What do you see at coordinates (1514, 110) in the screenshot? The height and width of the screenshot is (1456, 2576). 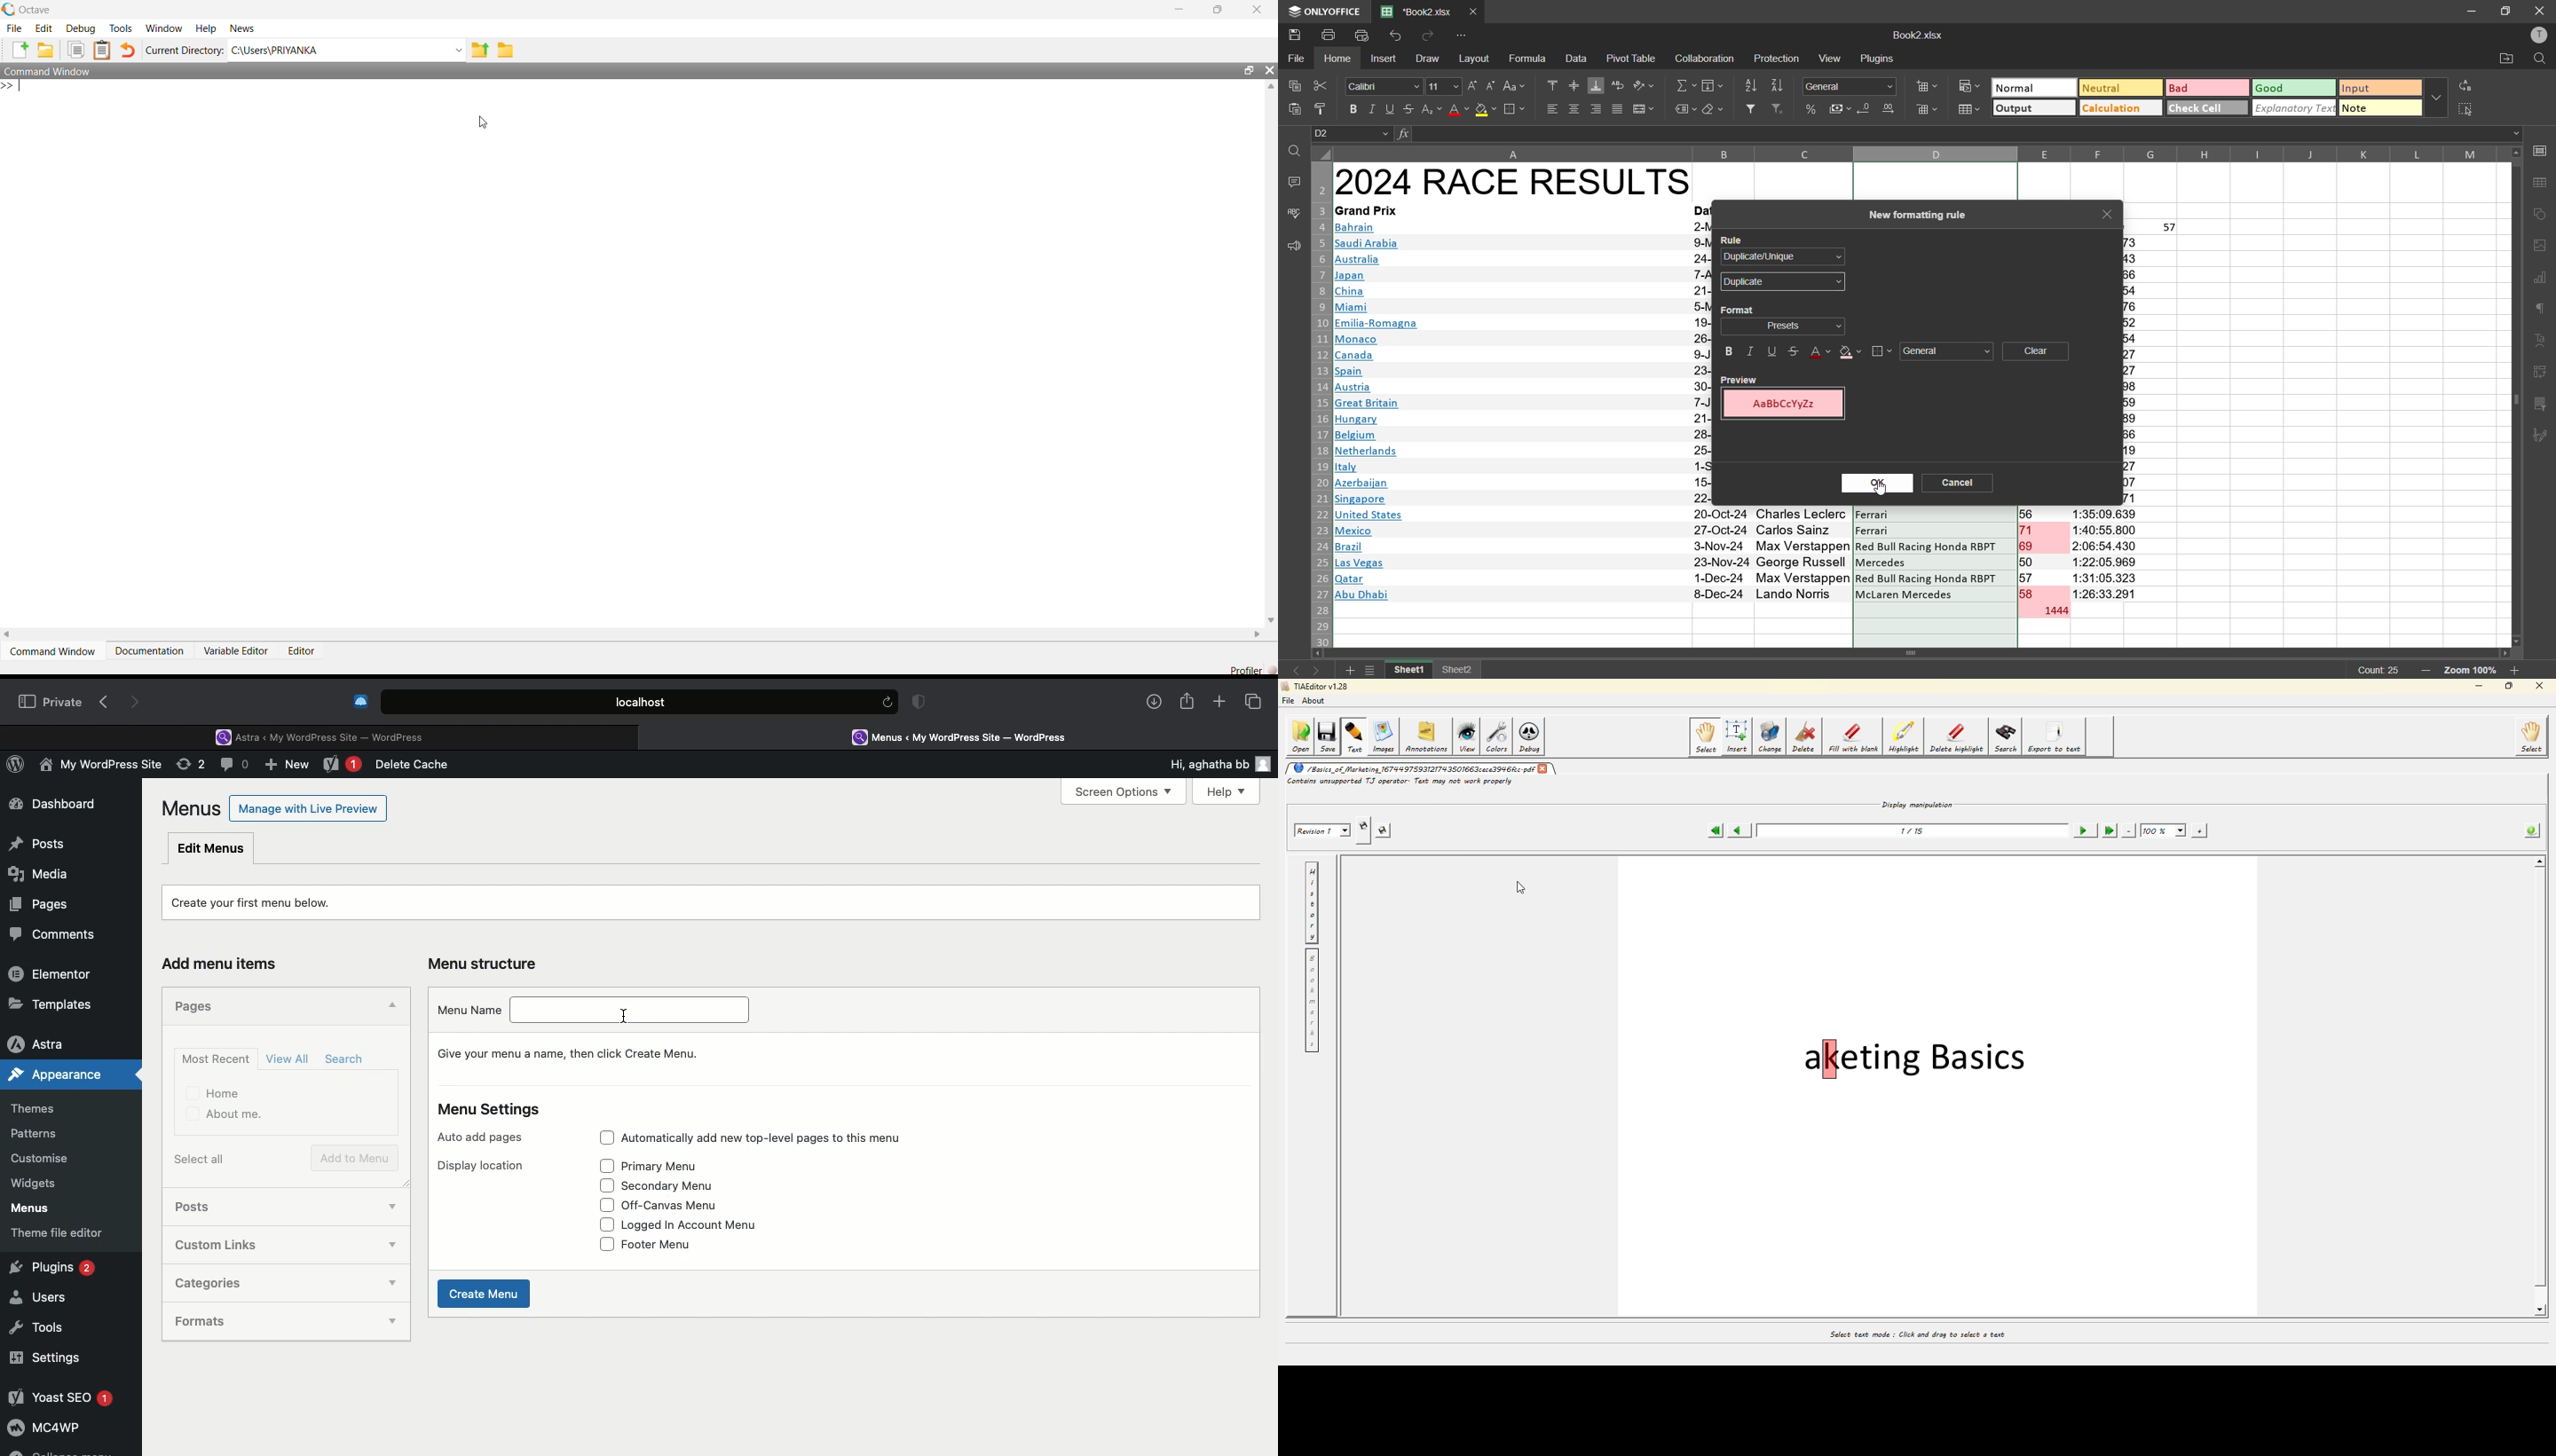 I see `borders` at bounding box center [1514, 110].